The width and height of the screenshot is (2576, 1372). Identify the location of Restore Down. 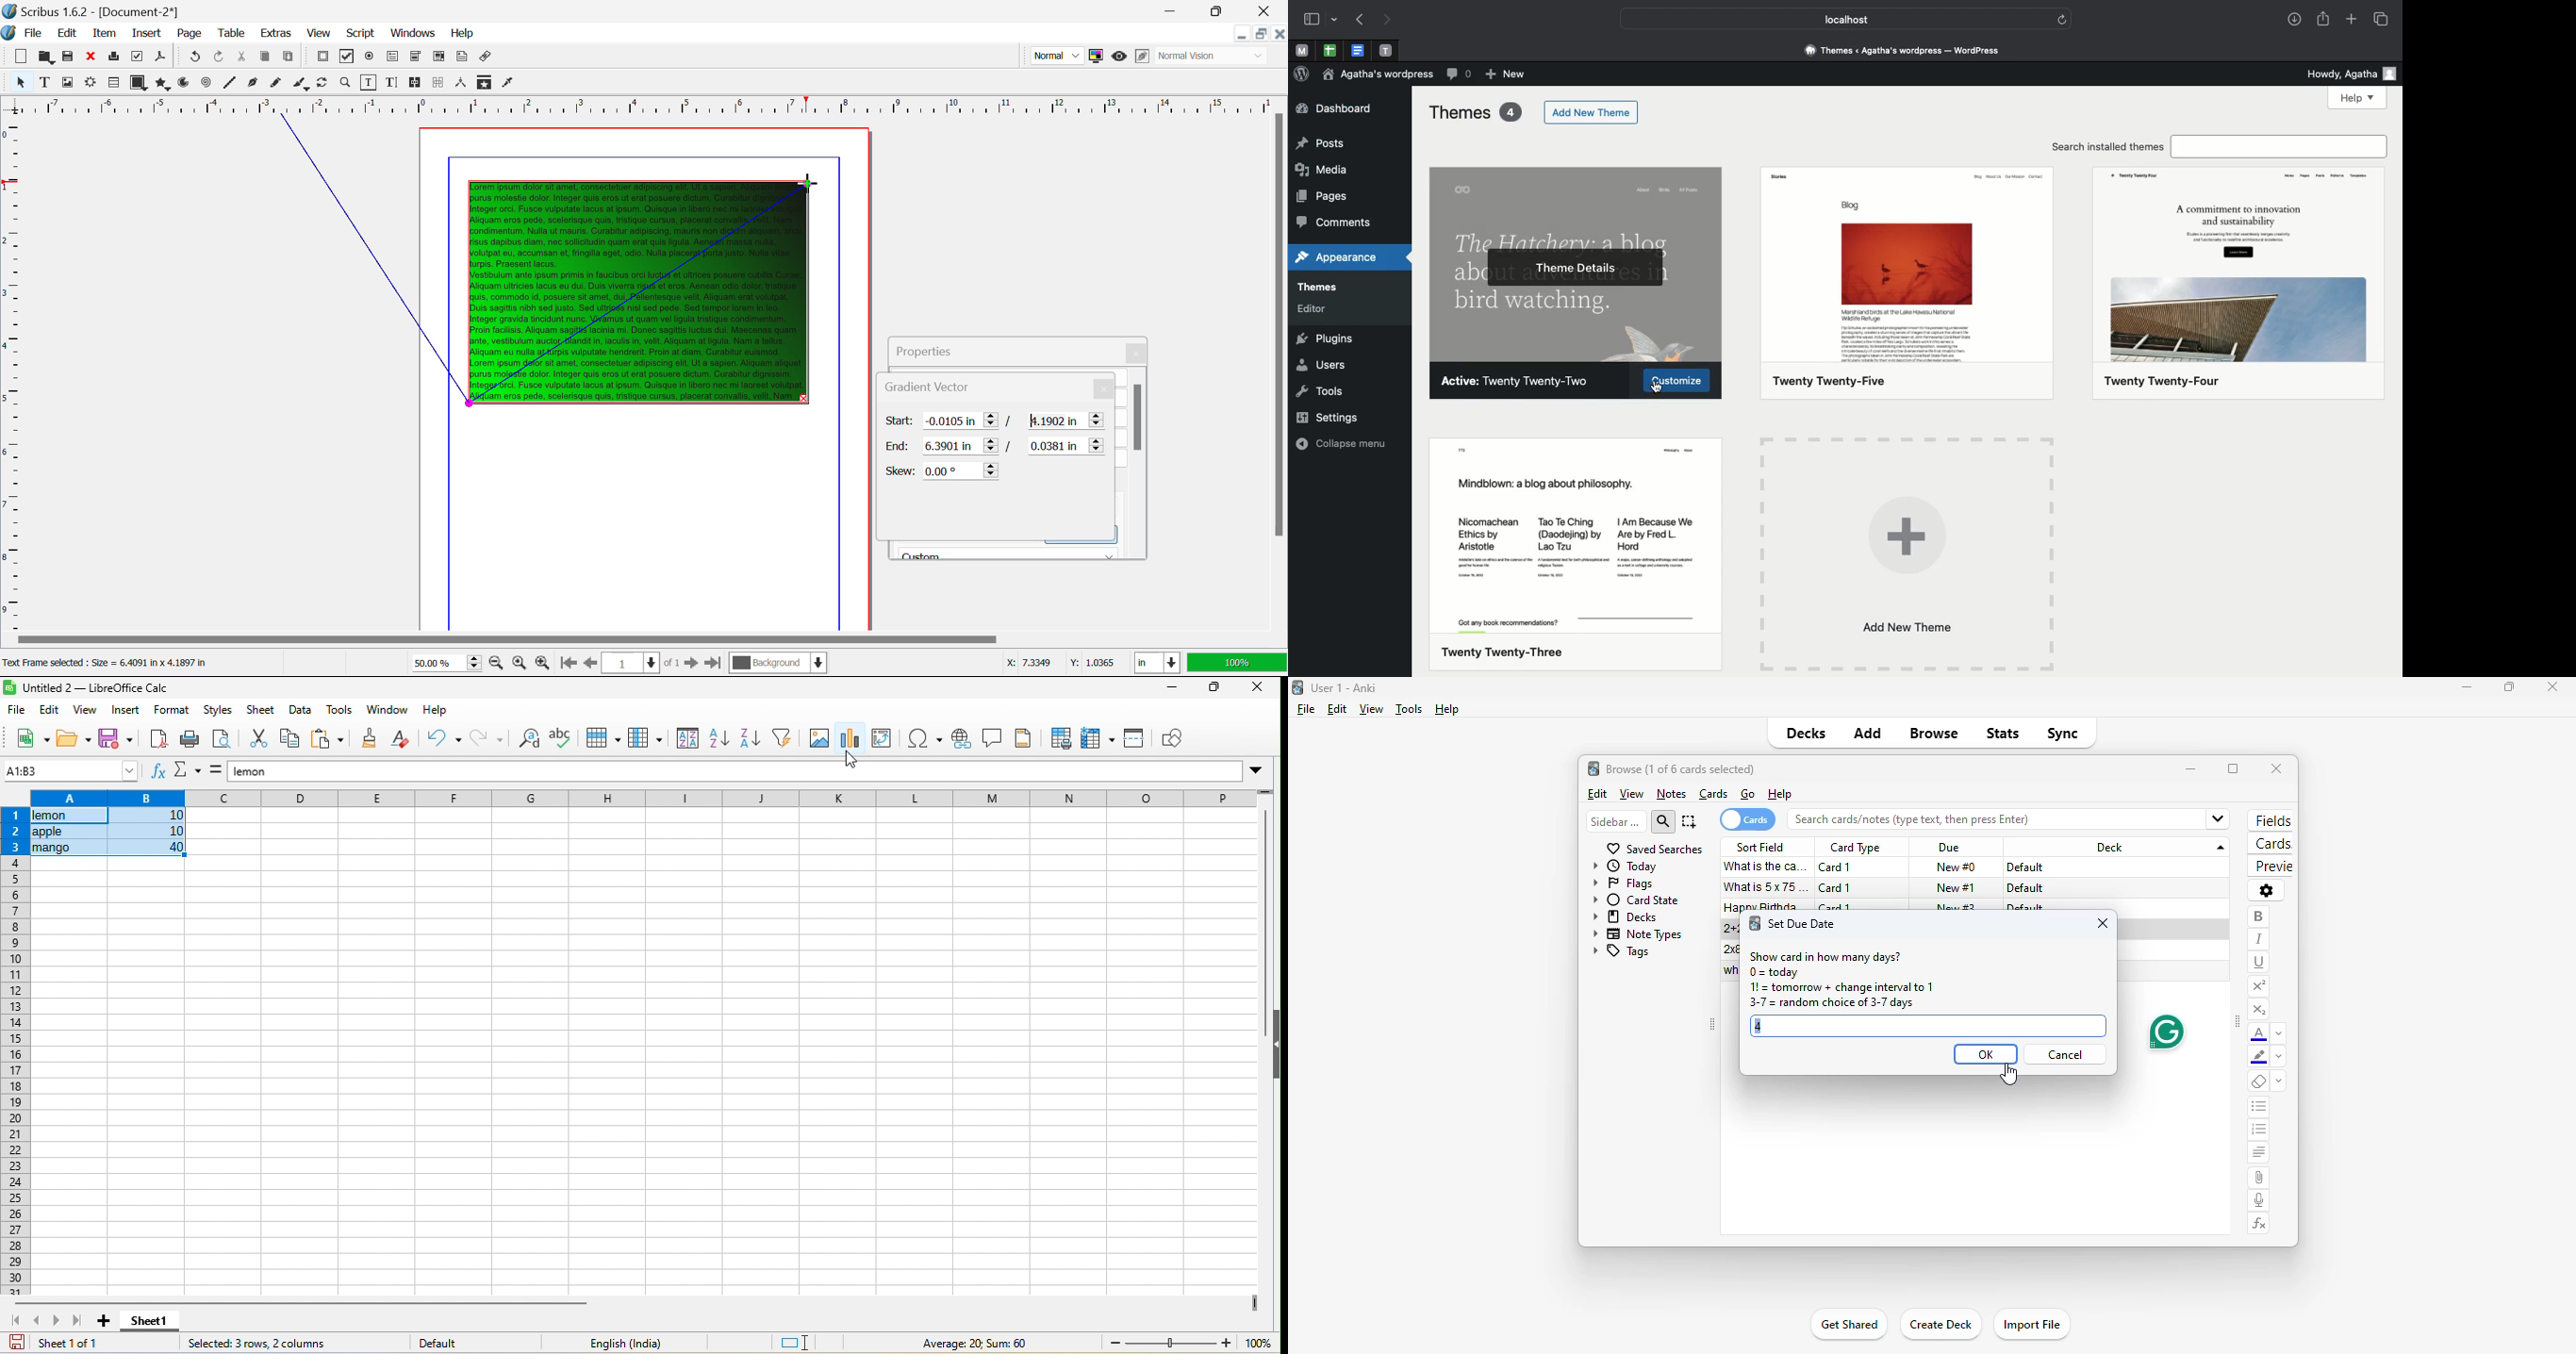
(1243, 34).